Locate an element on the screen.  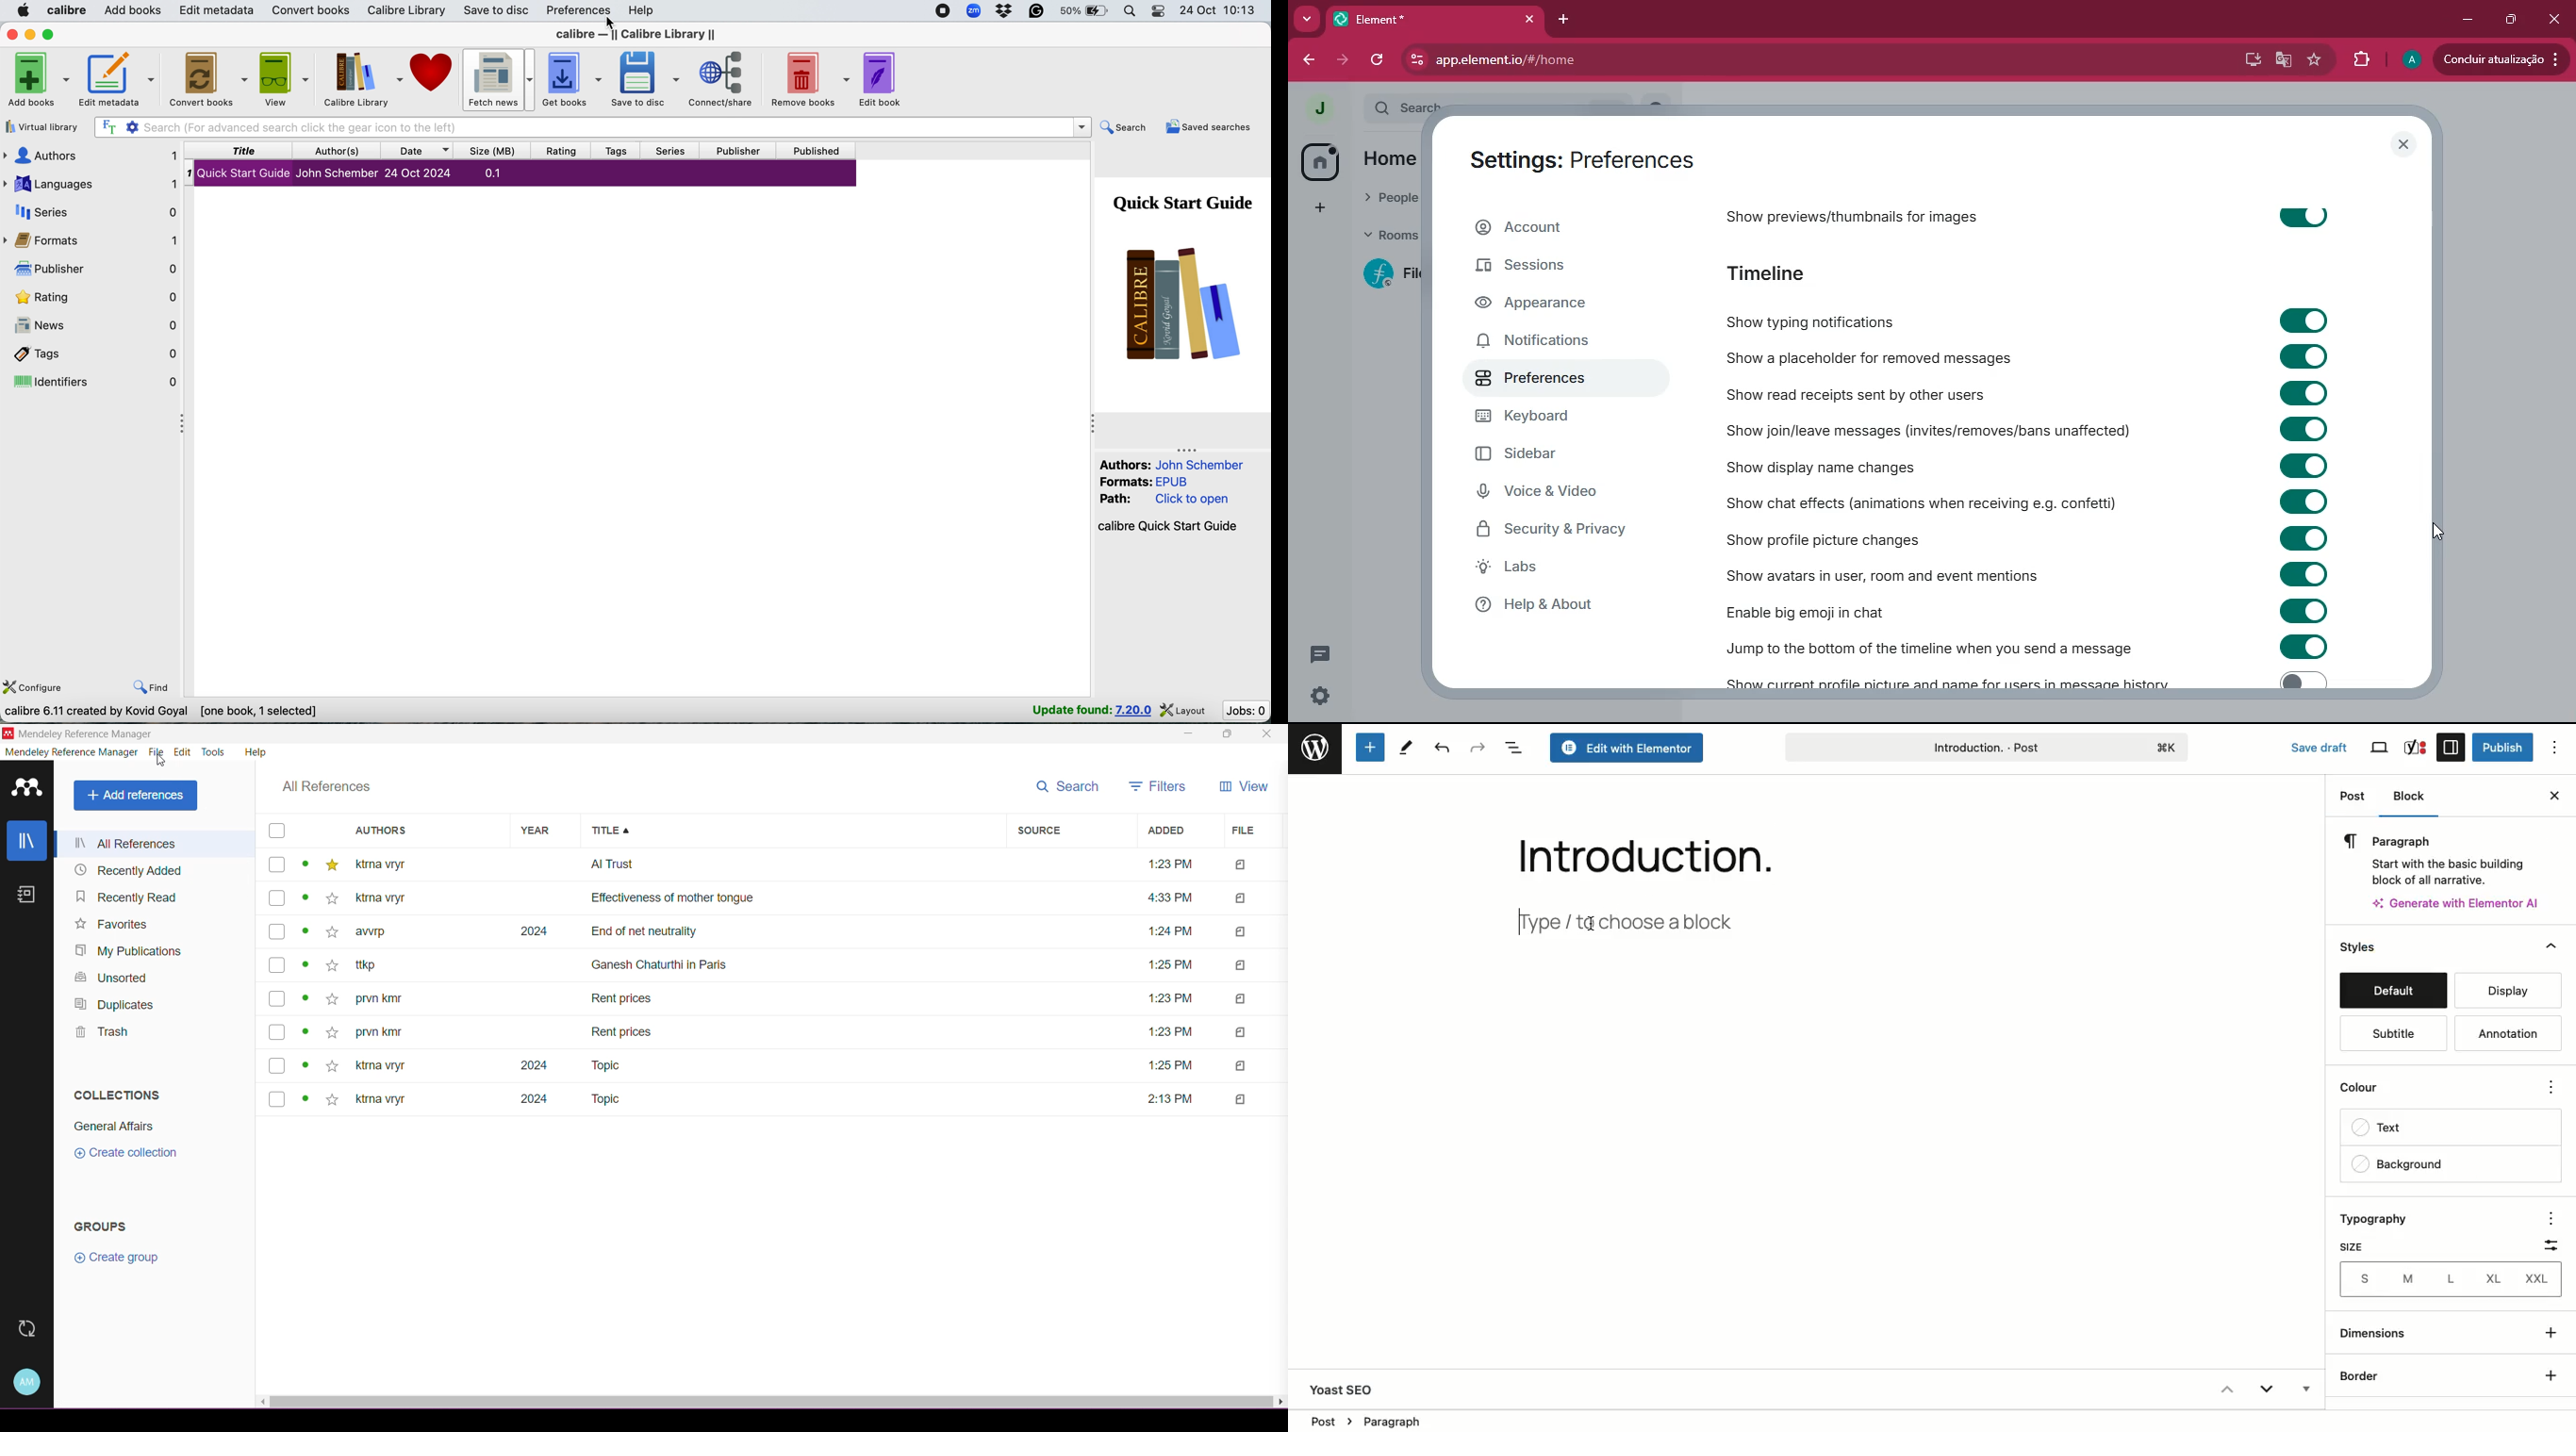
Year is located at coordinates (547, 831).